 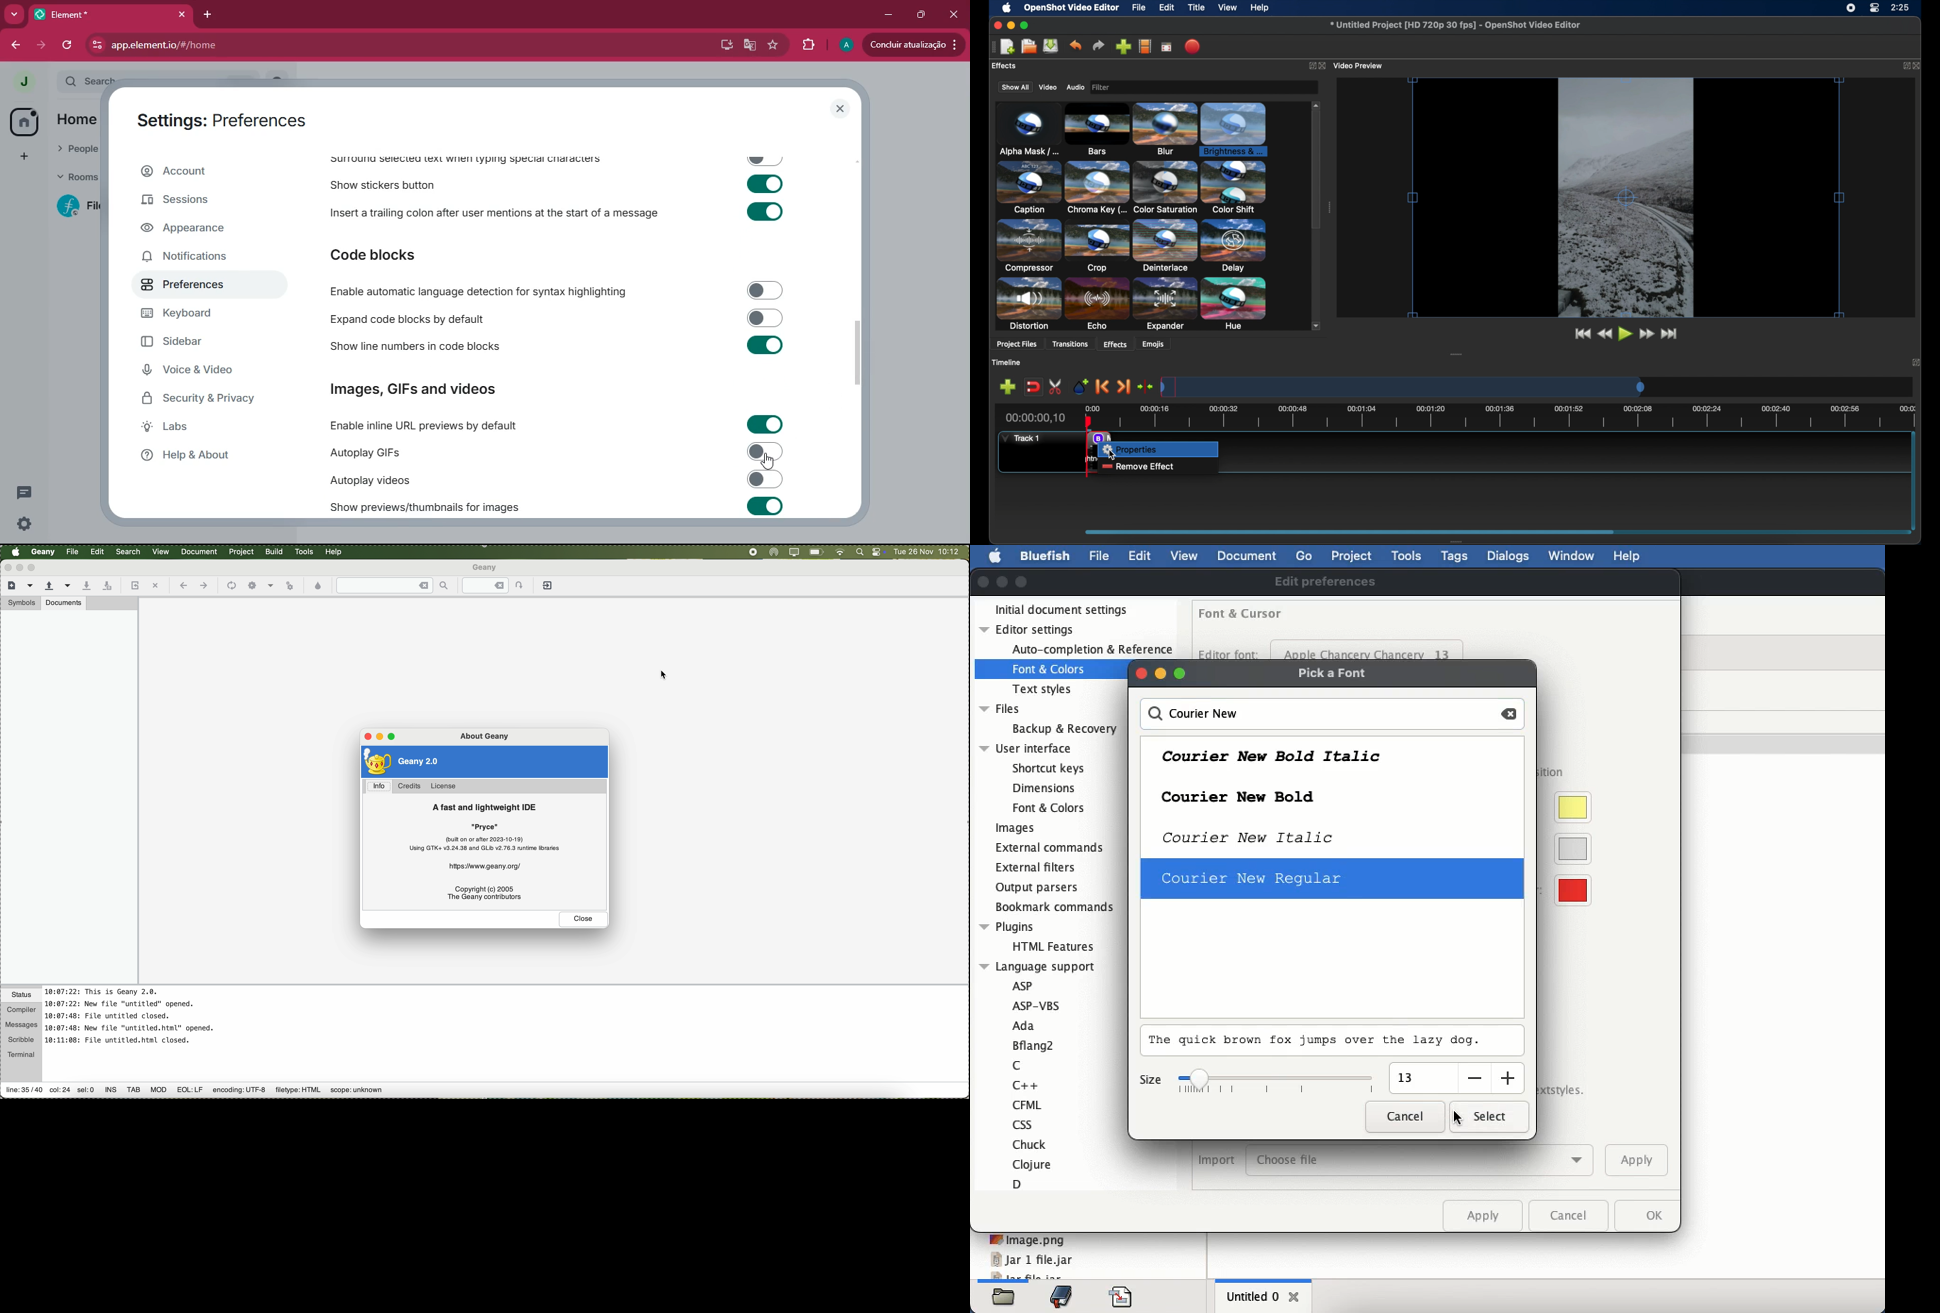 I want to click on video, so click(x=1048, y=87).